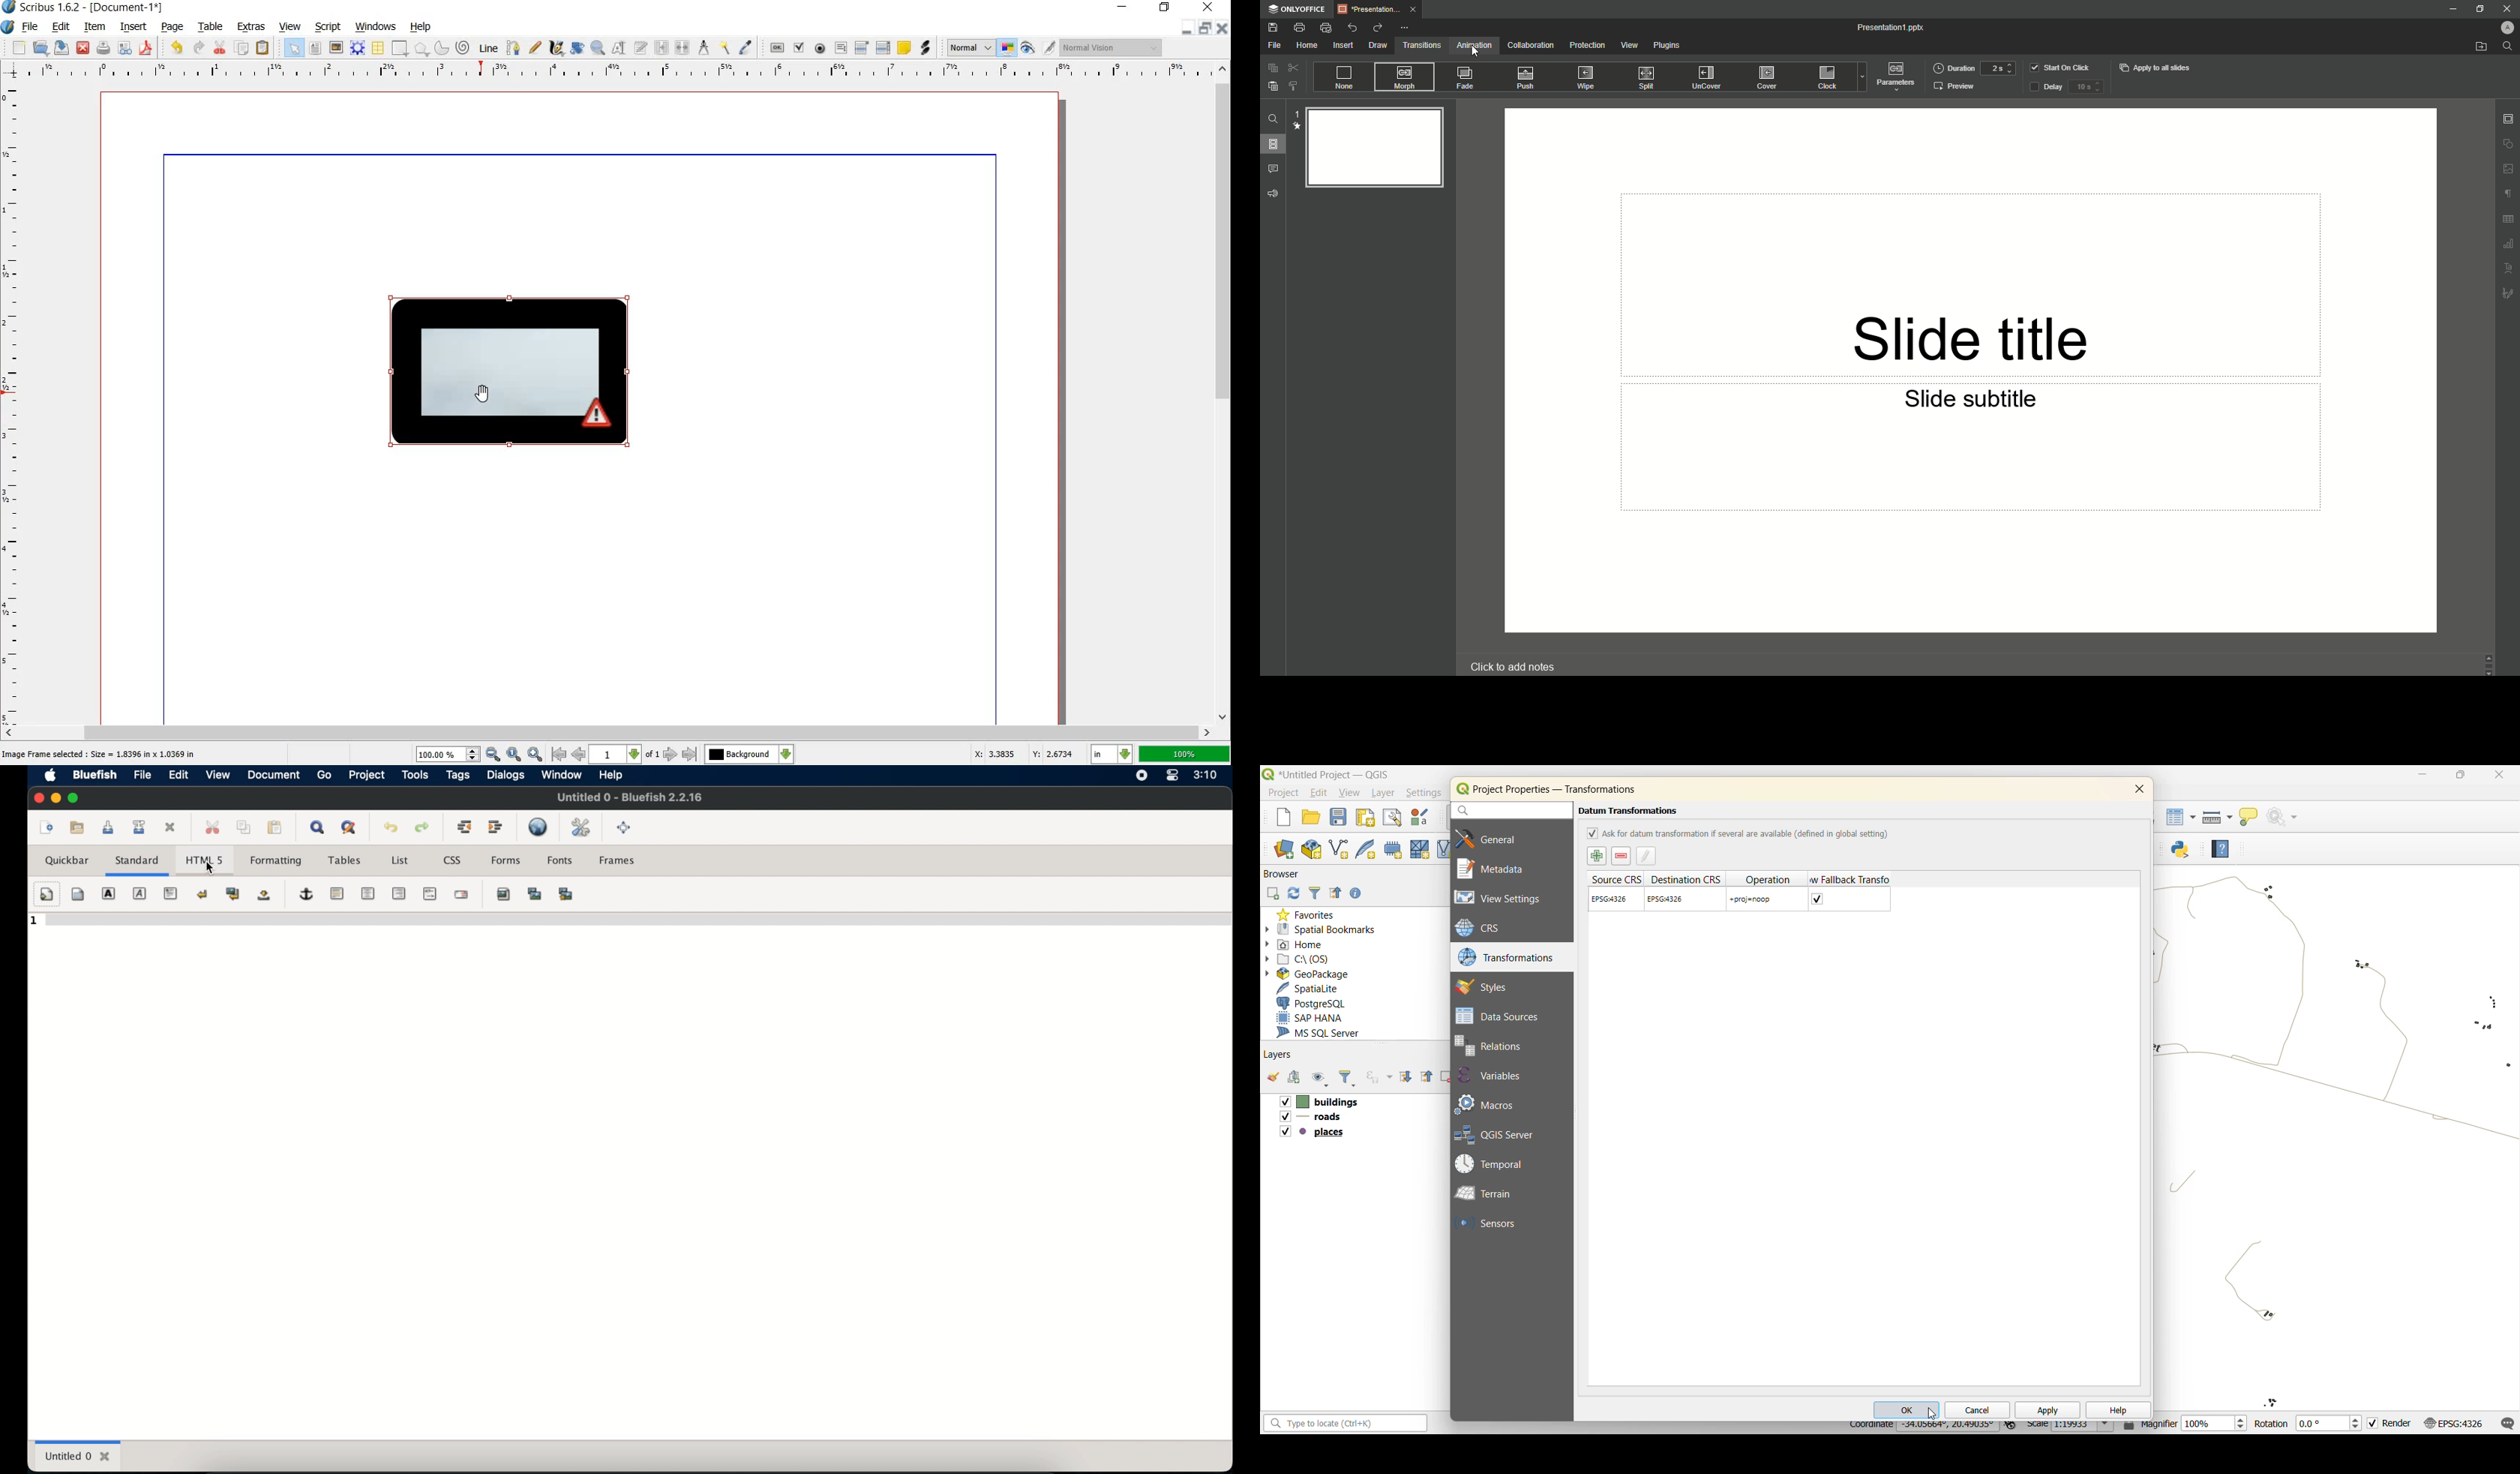 Image resolution: width=2520 pixels, height=1484 pixels. I want to click on temporal, so click(1495, 1165).